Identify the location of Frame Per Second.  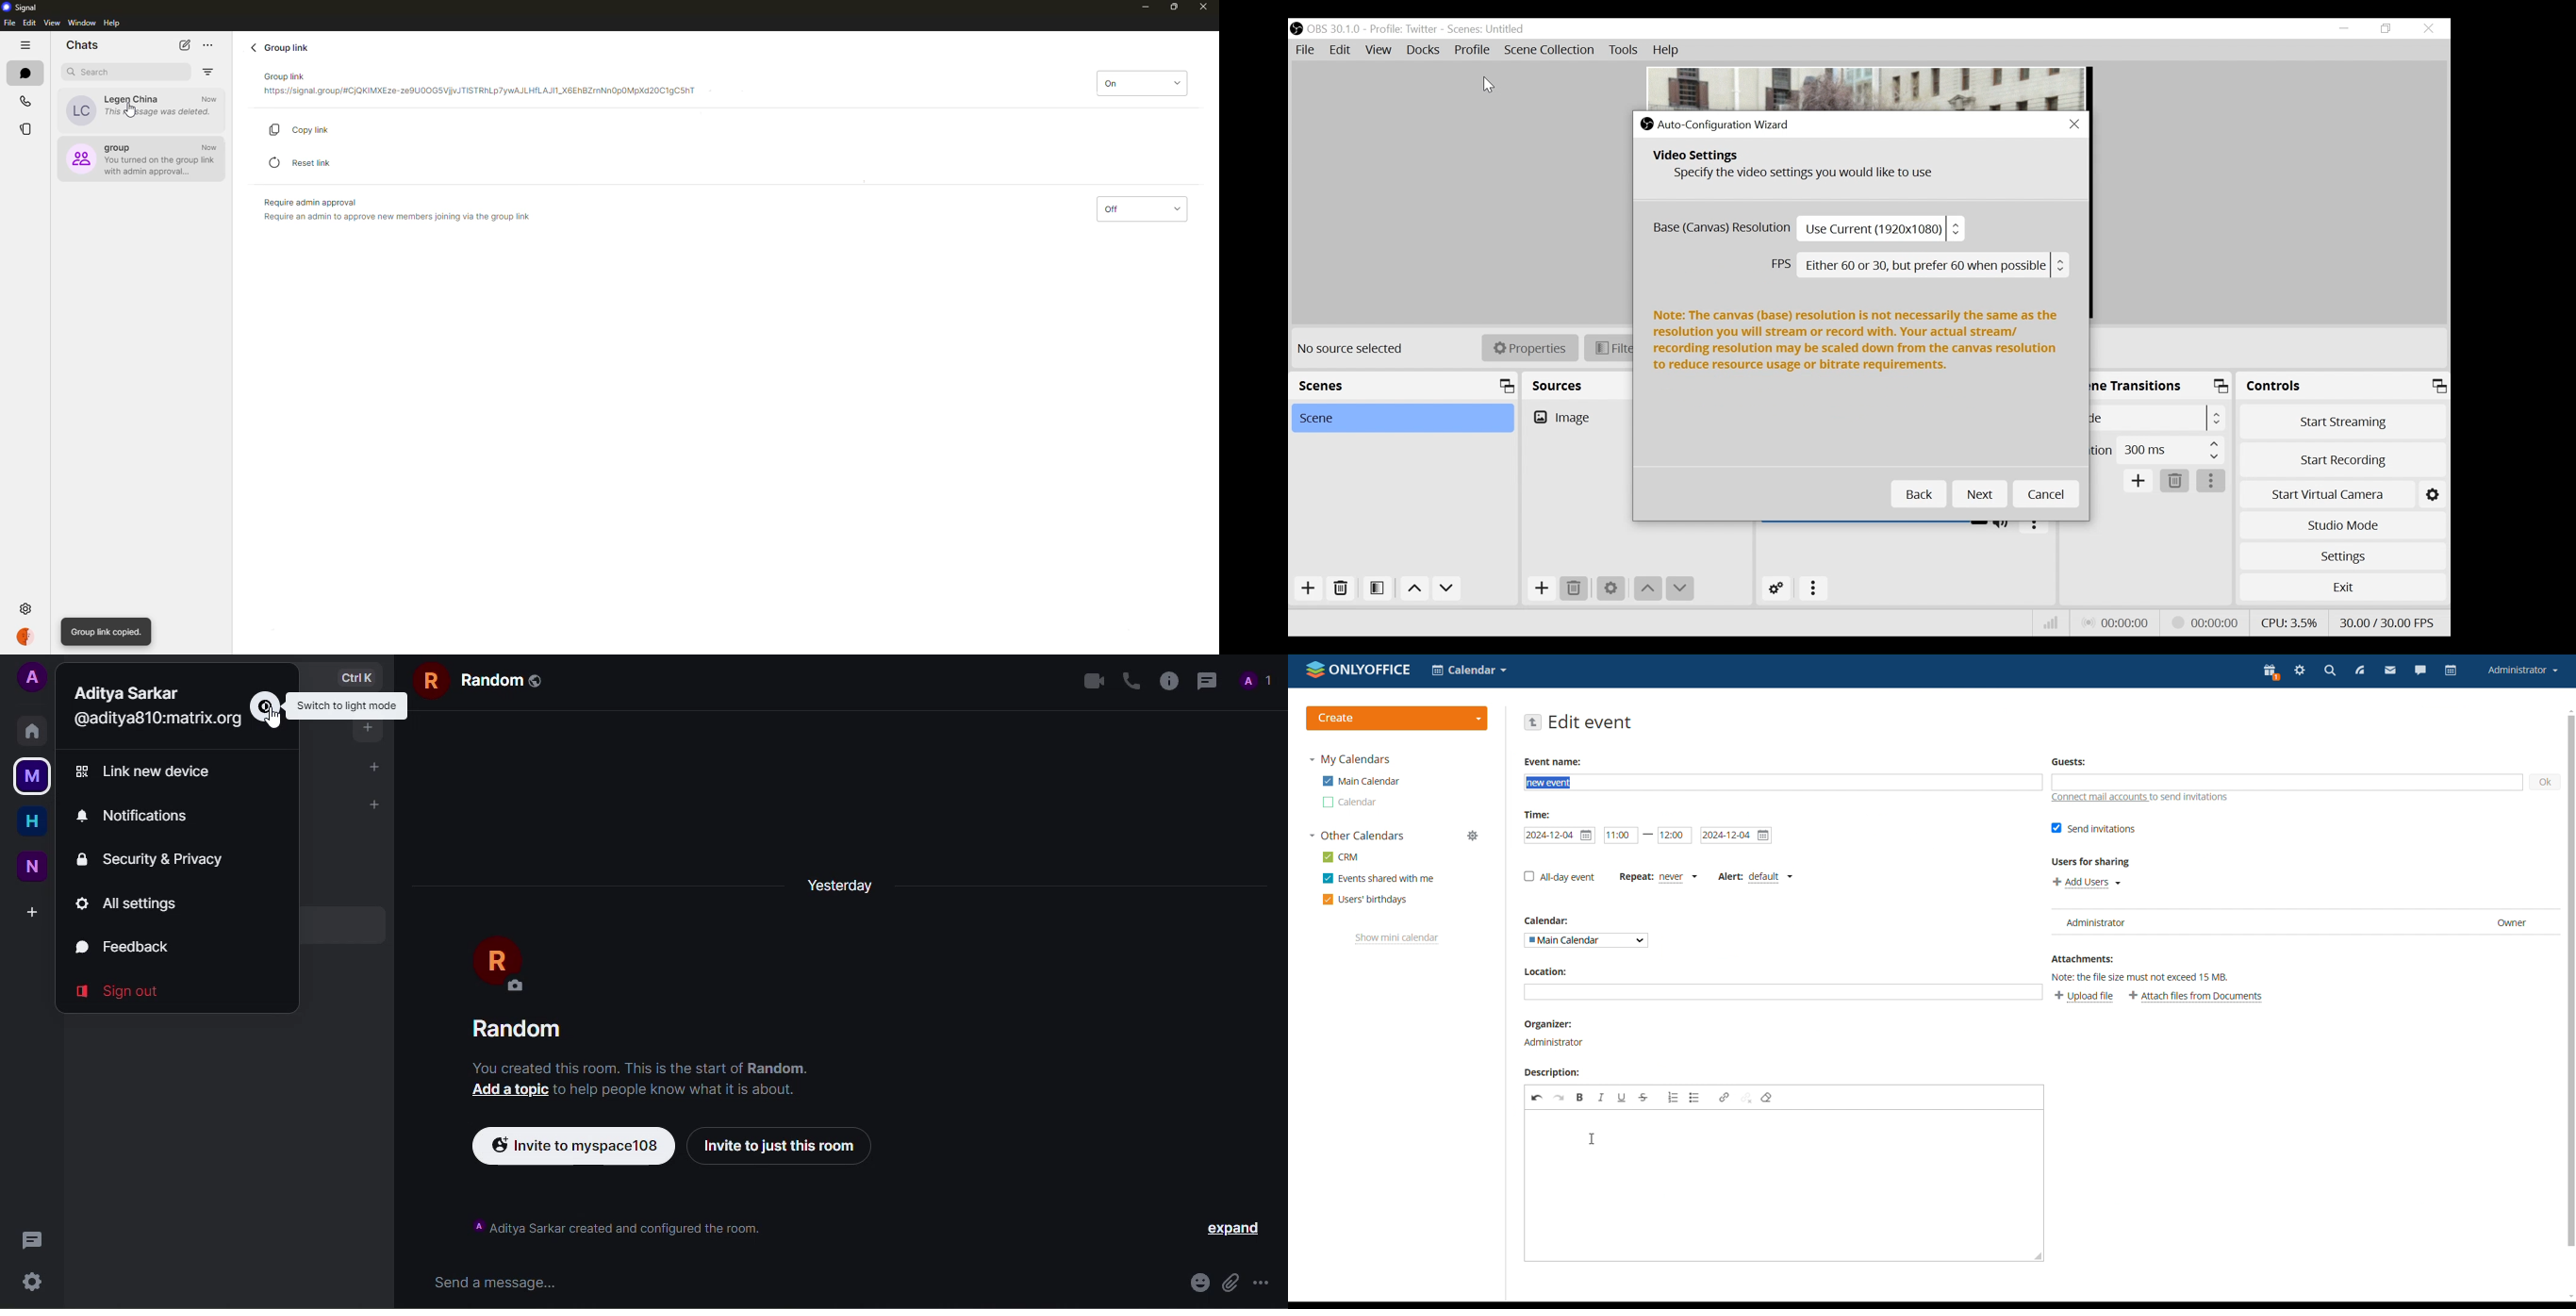
(1921, 265).